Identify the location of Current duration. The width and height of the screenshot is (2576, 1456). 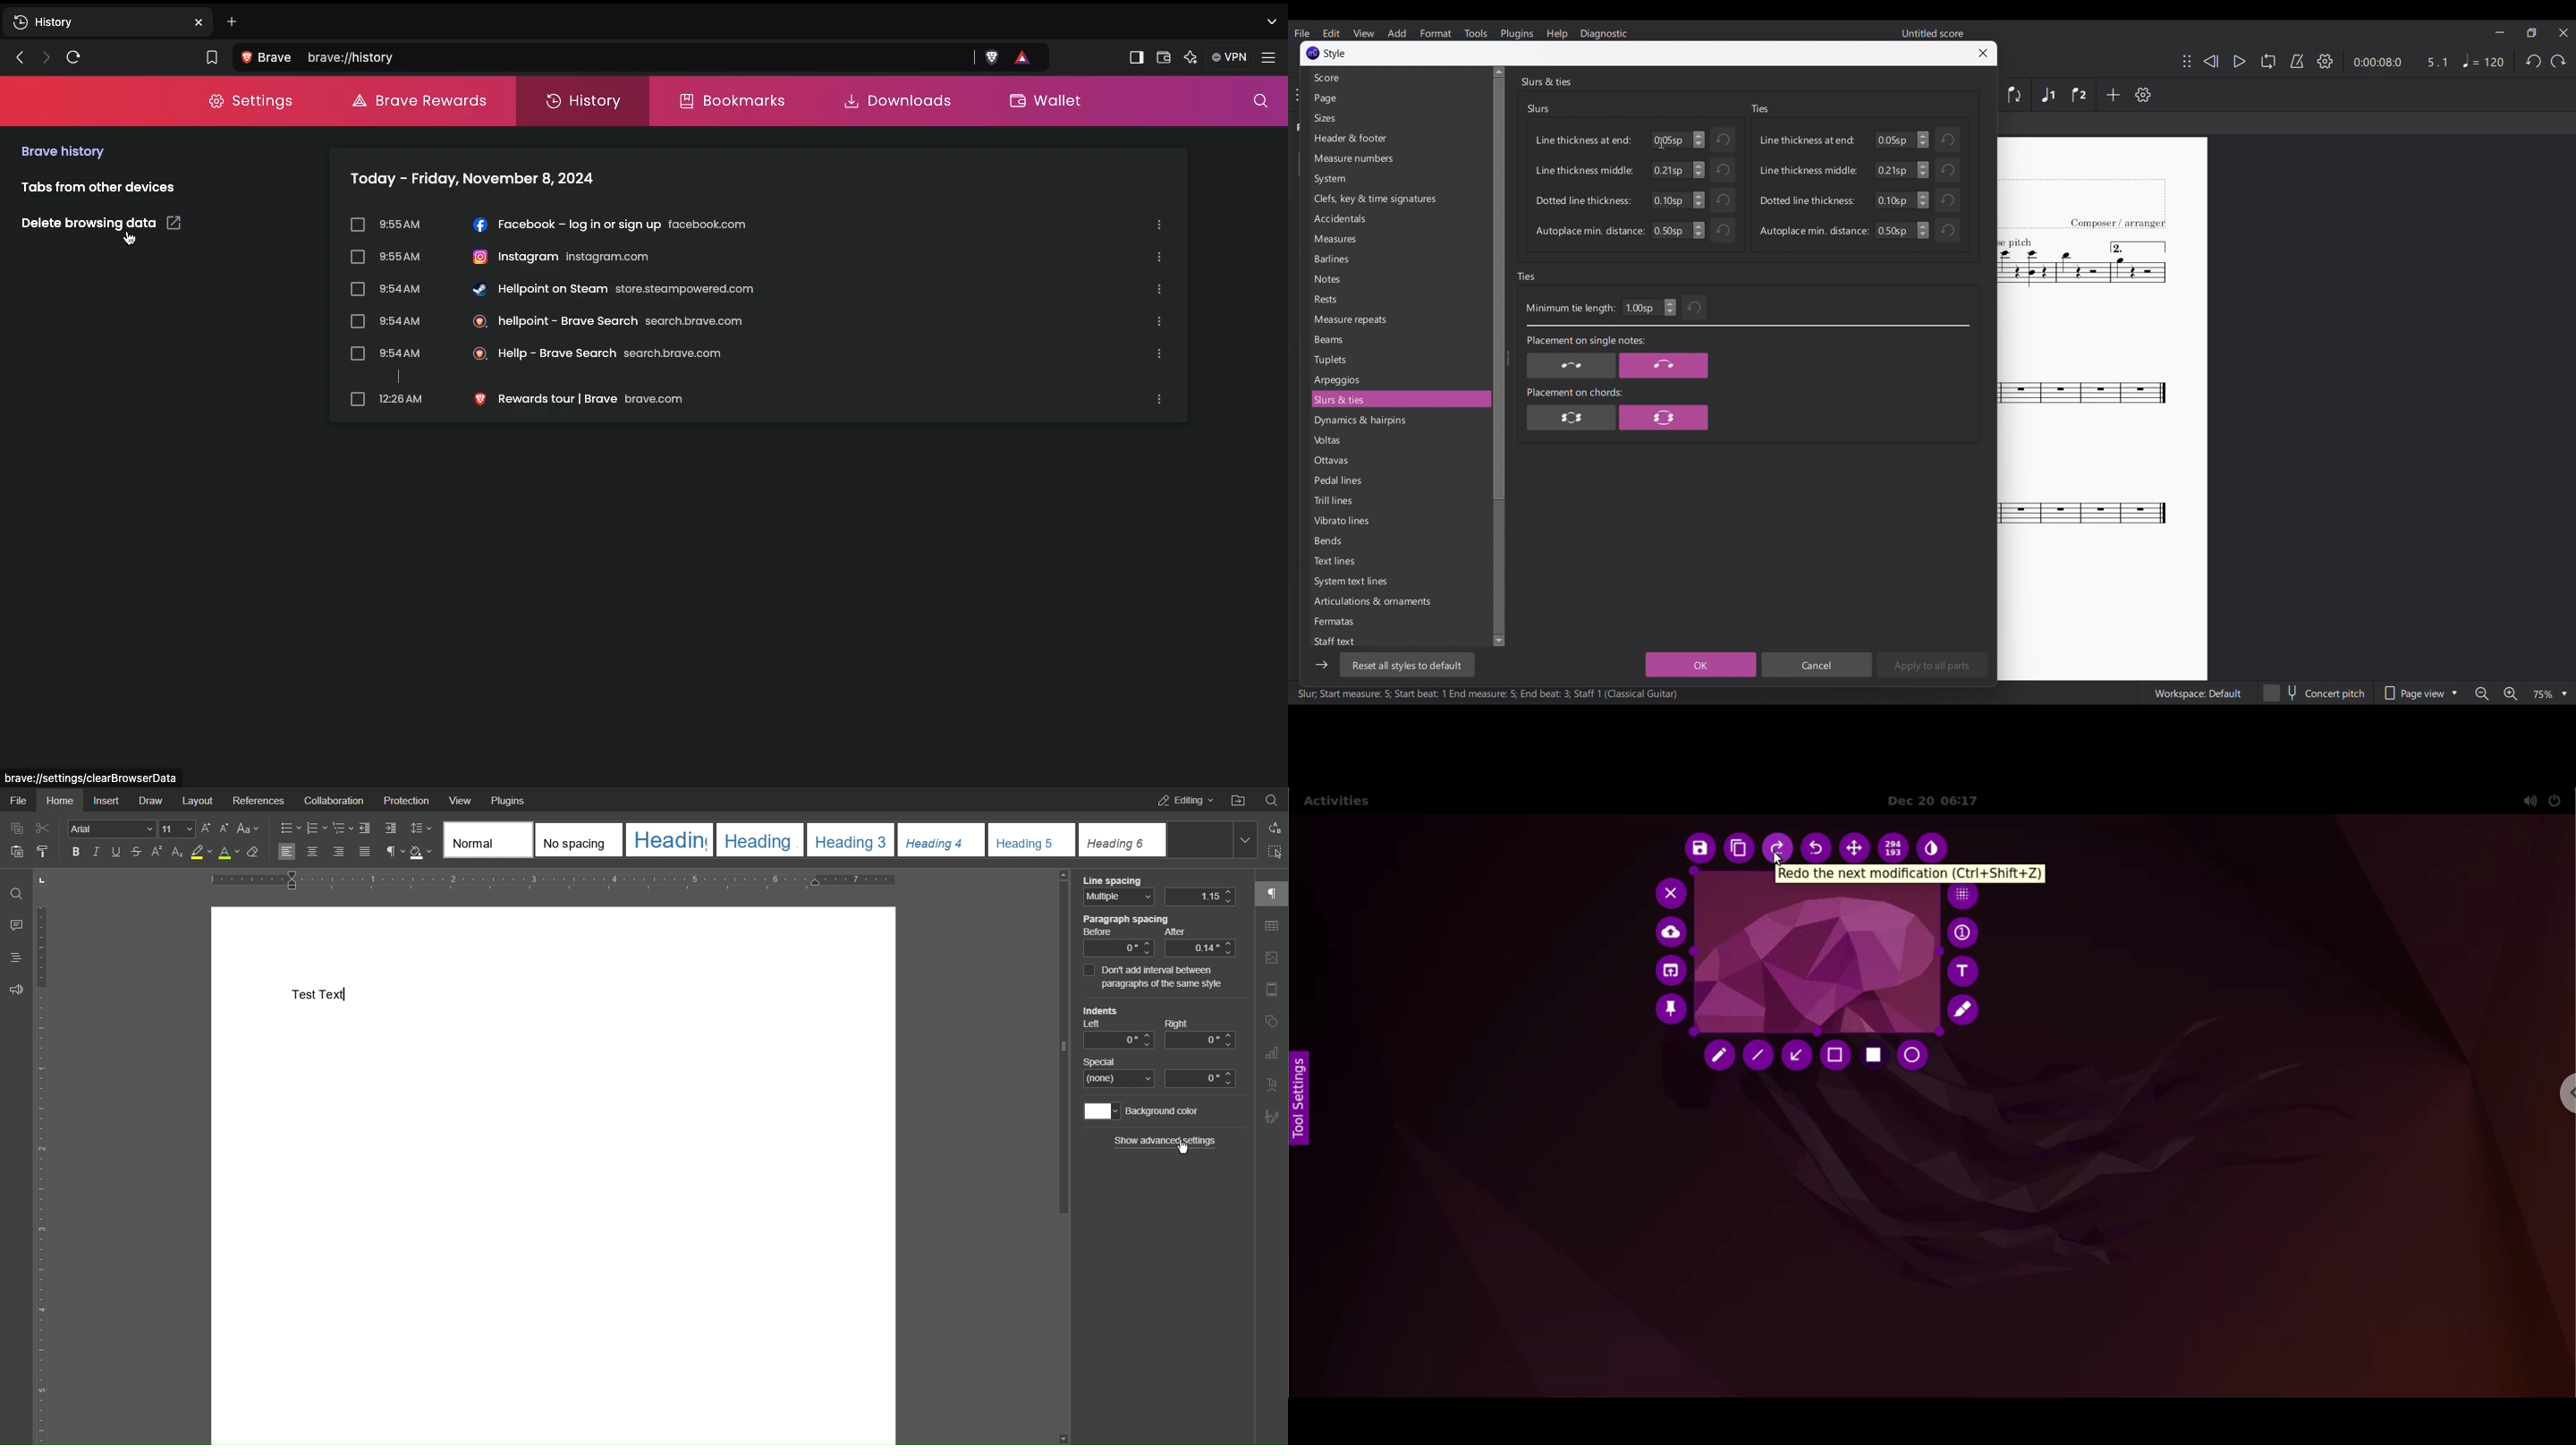
(2375, 62).